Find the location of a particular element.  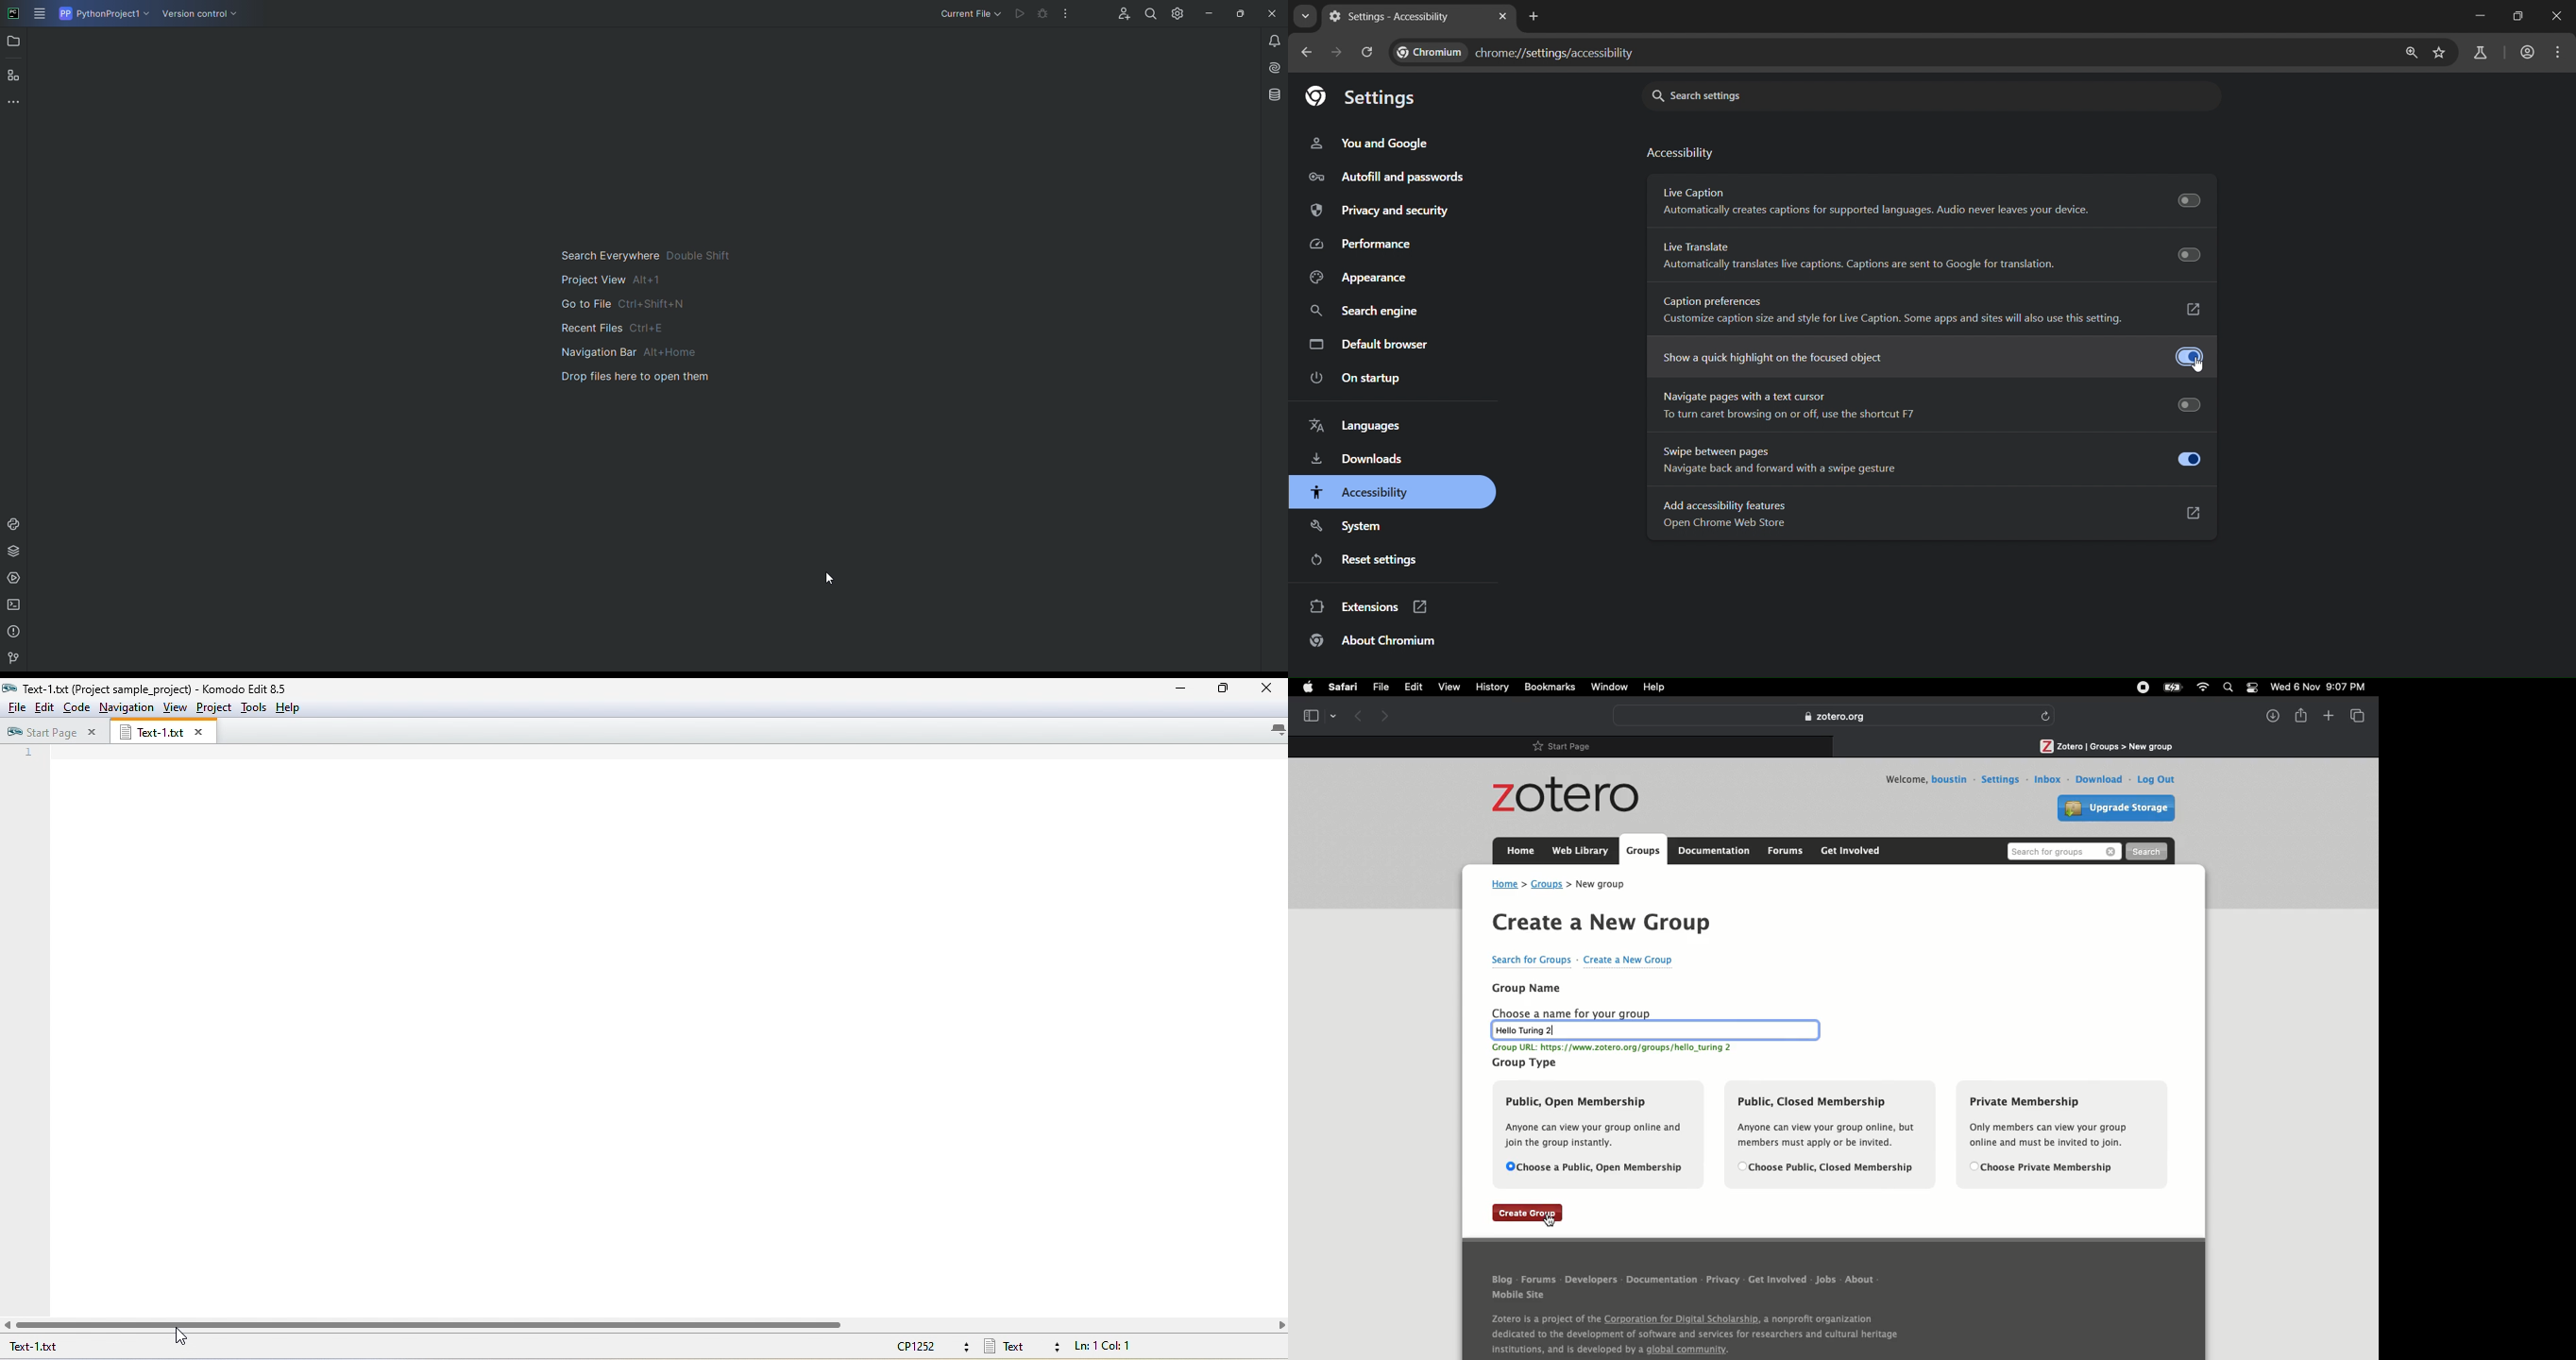

Jobs is located at coordinates (1826, 1280).